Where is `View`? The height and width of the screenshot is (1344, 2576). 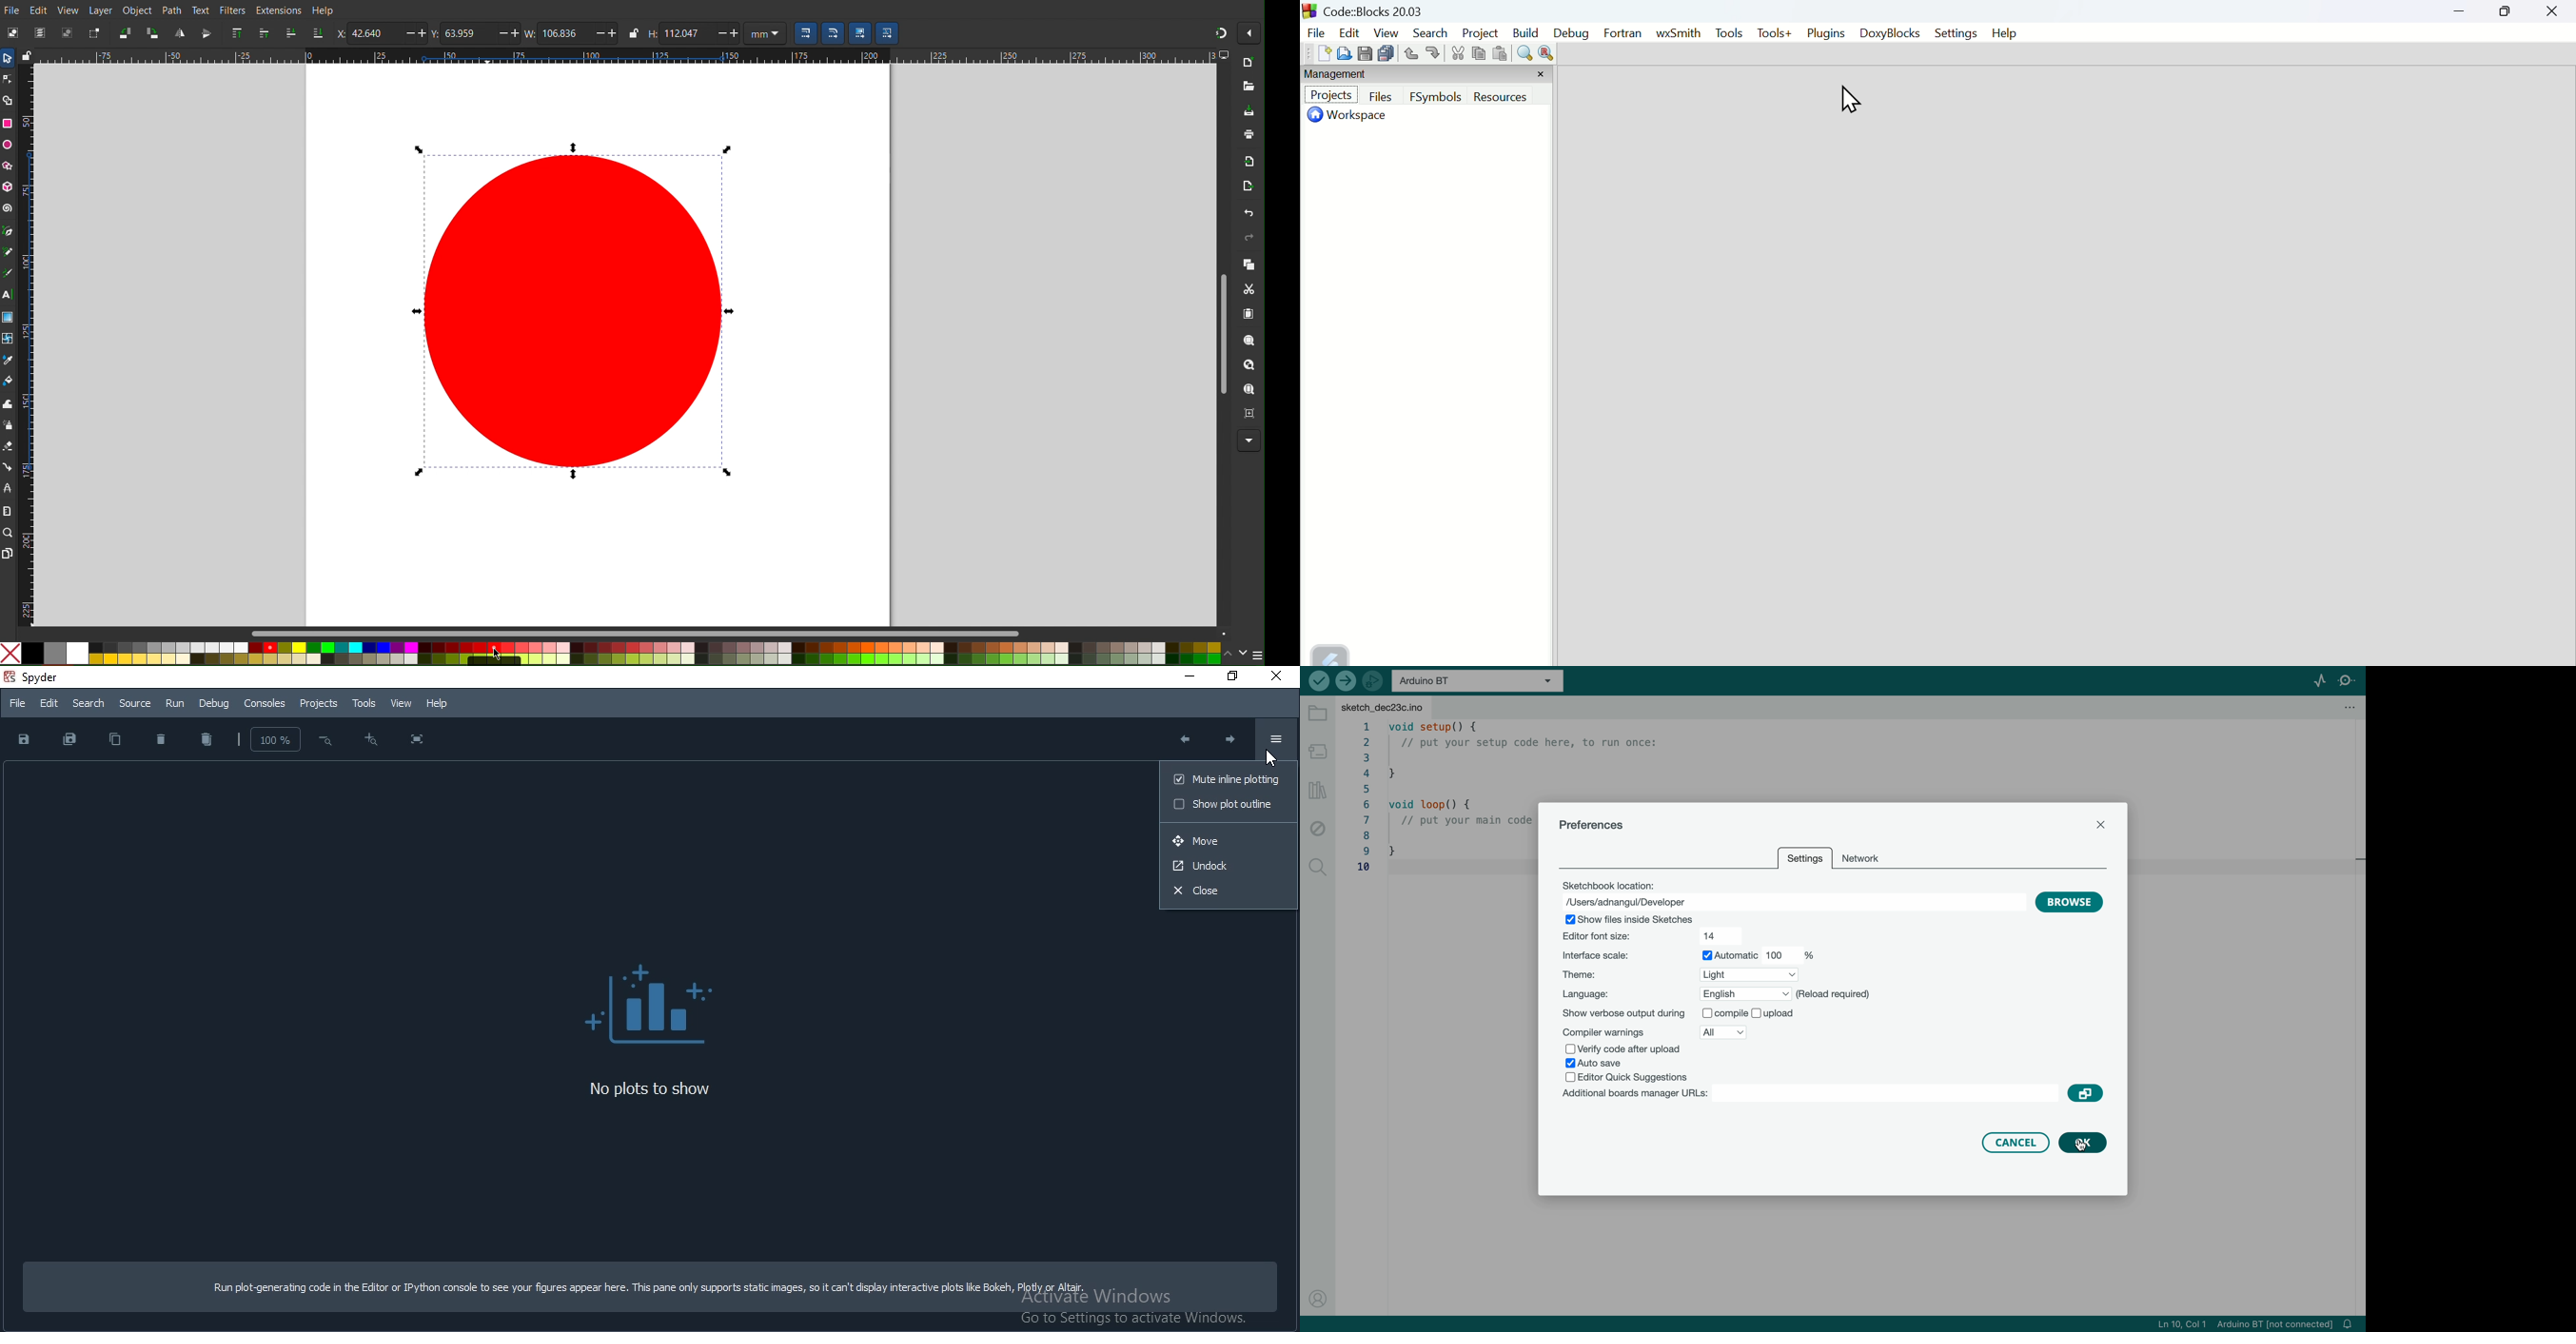
View is located at coordinates (399, 704).